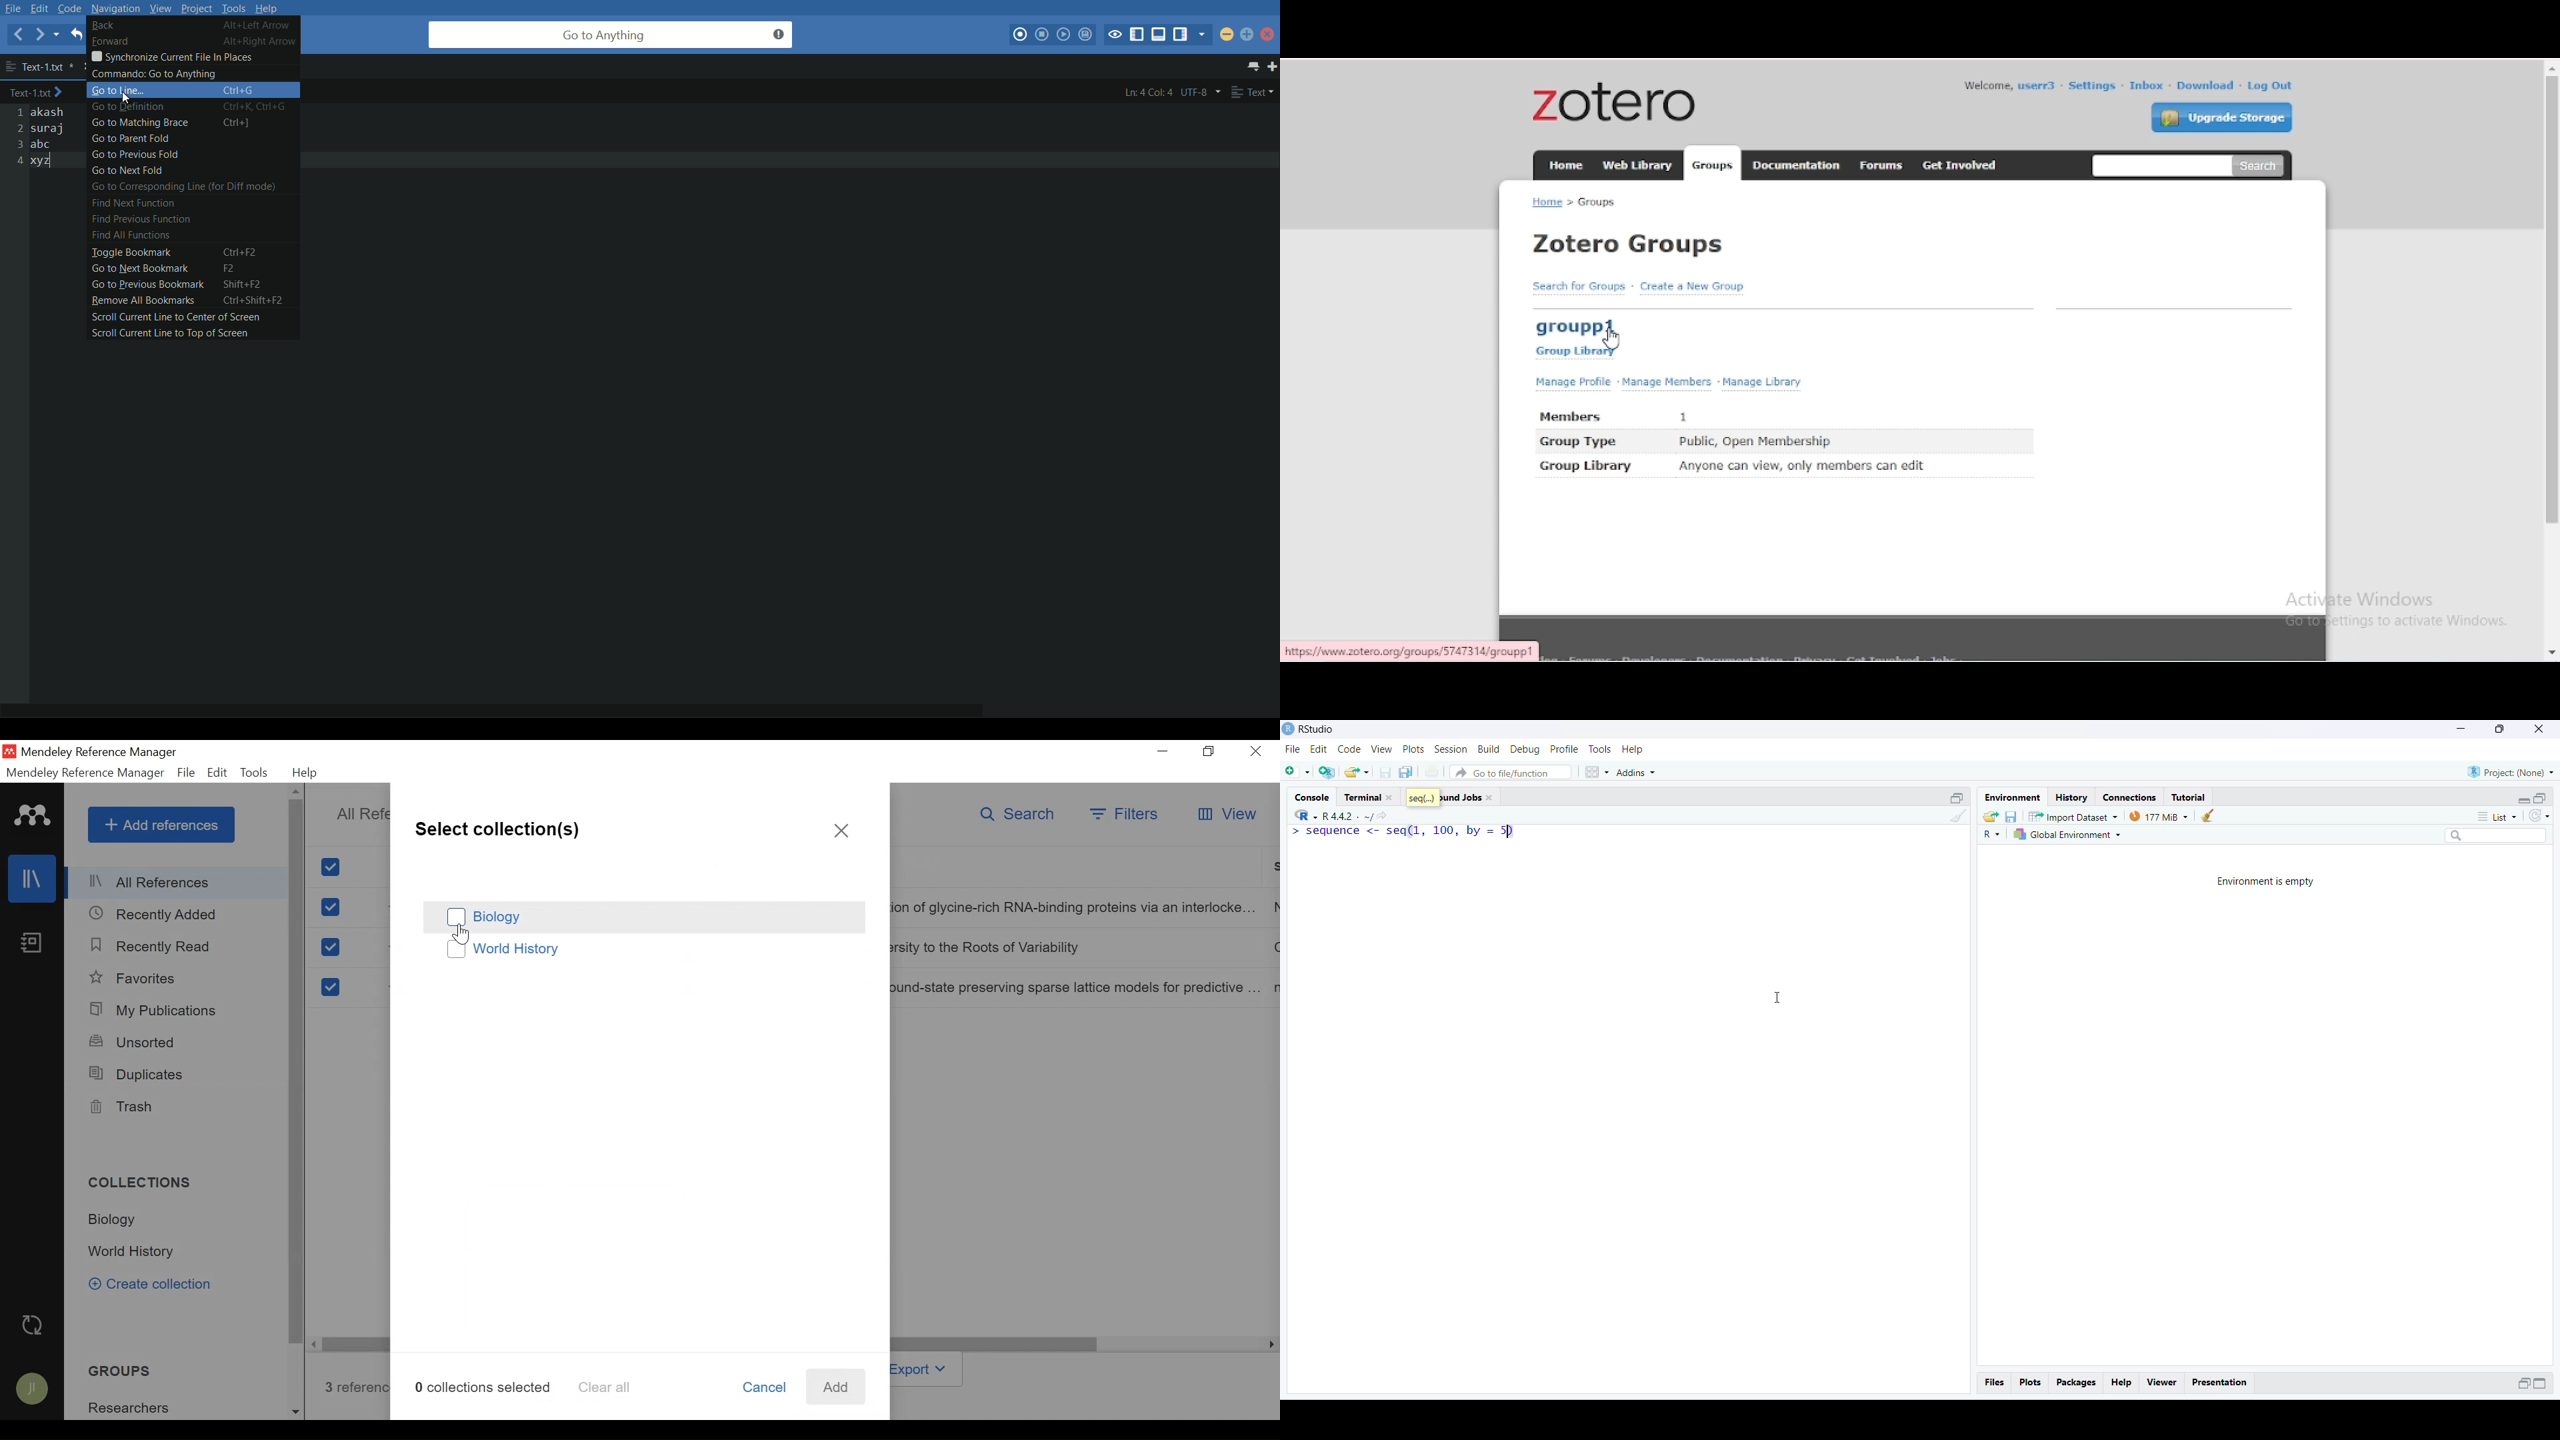 This screenshot has height=1456, width=2576. What do you see at coordinates (2500, 729) in the screenshot?
I see `maximise` at bounding box center [2500, 729].